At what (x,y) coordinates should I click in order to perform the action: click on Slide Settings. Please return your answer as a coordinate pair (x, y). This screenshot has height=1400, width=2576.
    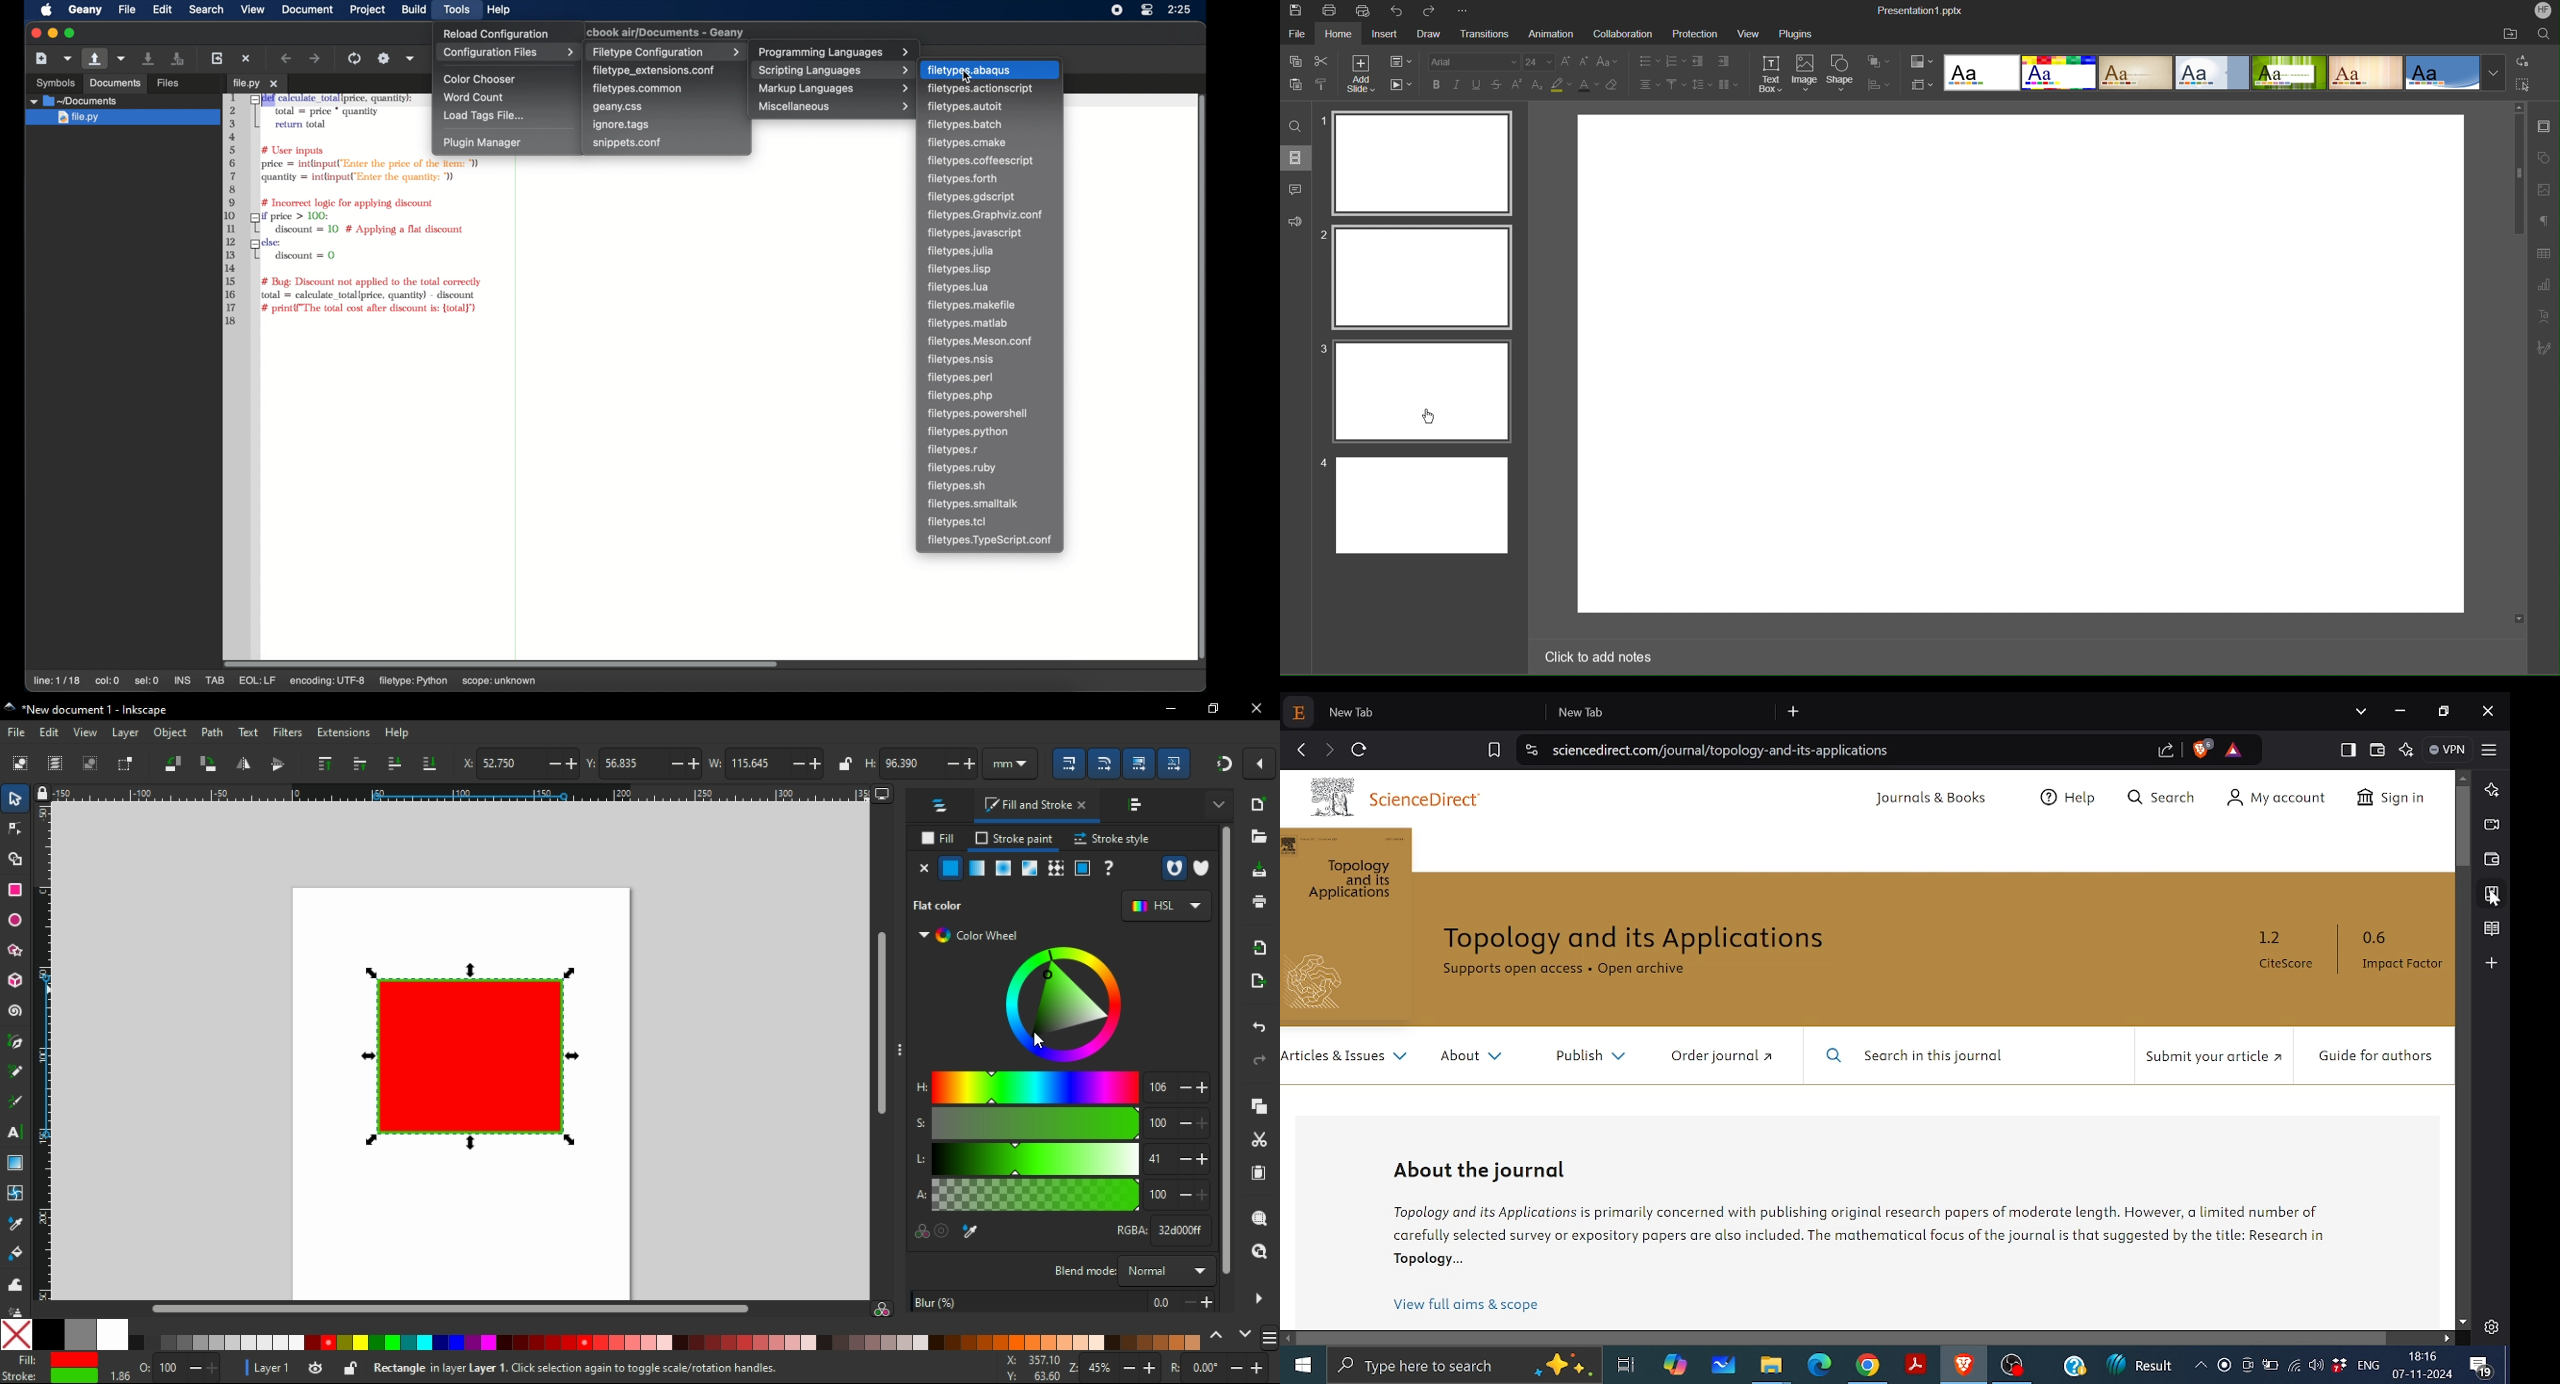
    Looking at the image, I should click on (2545, 126).